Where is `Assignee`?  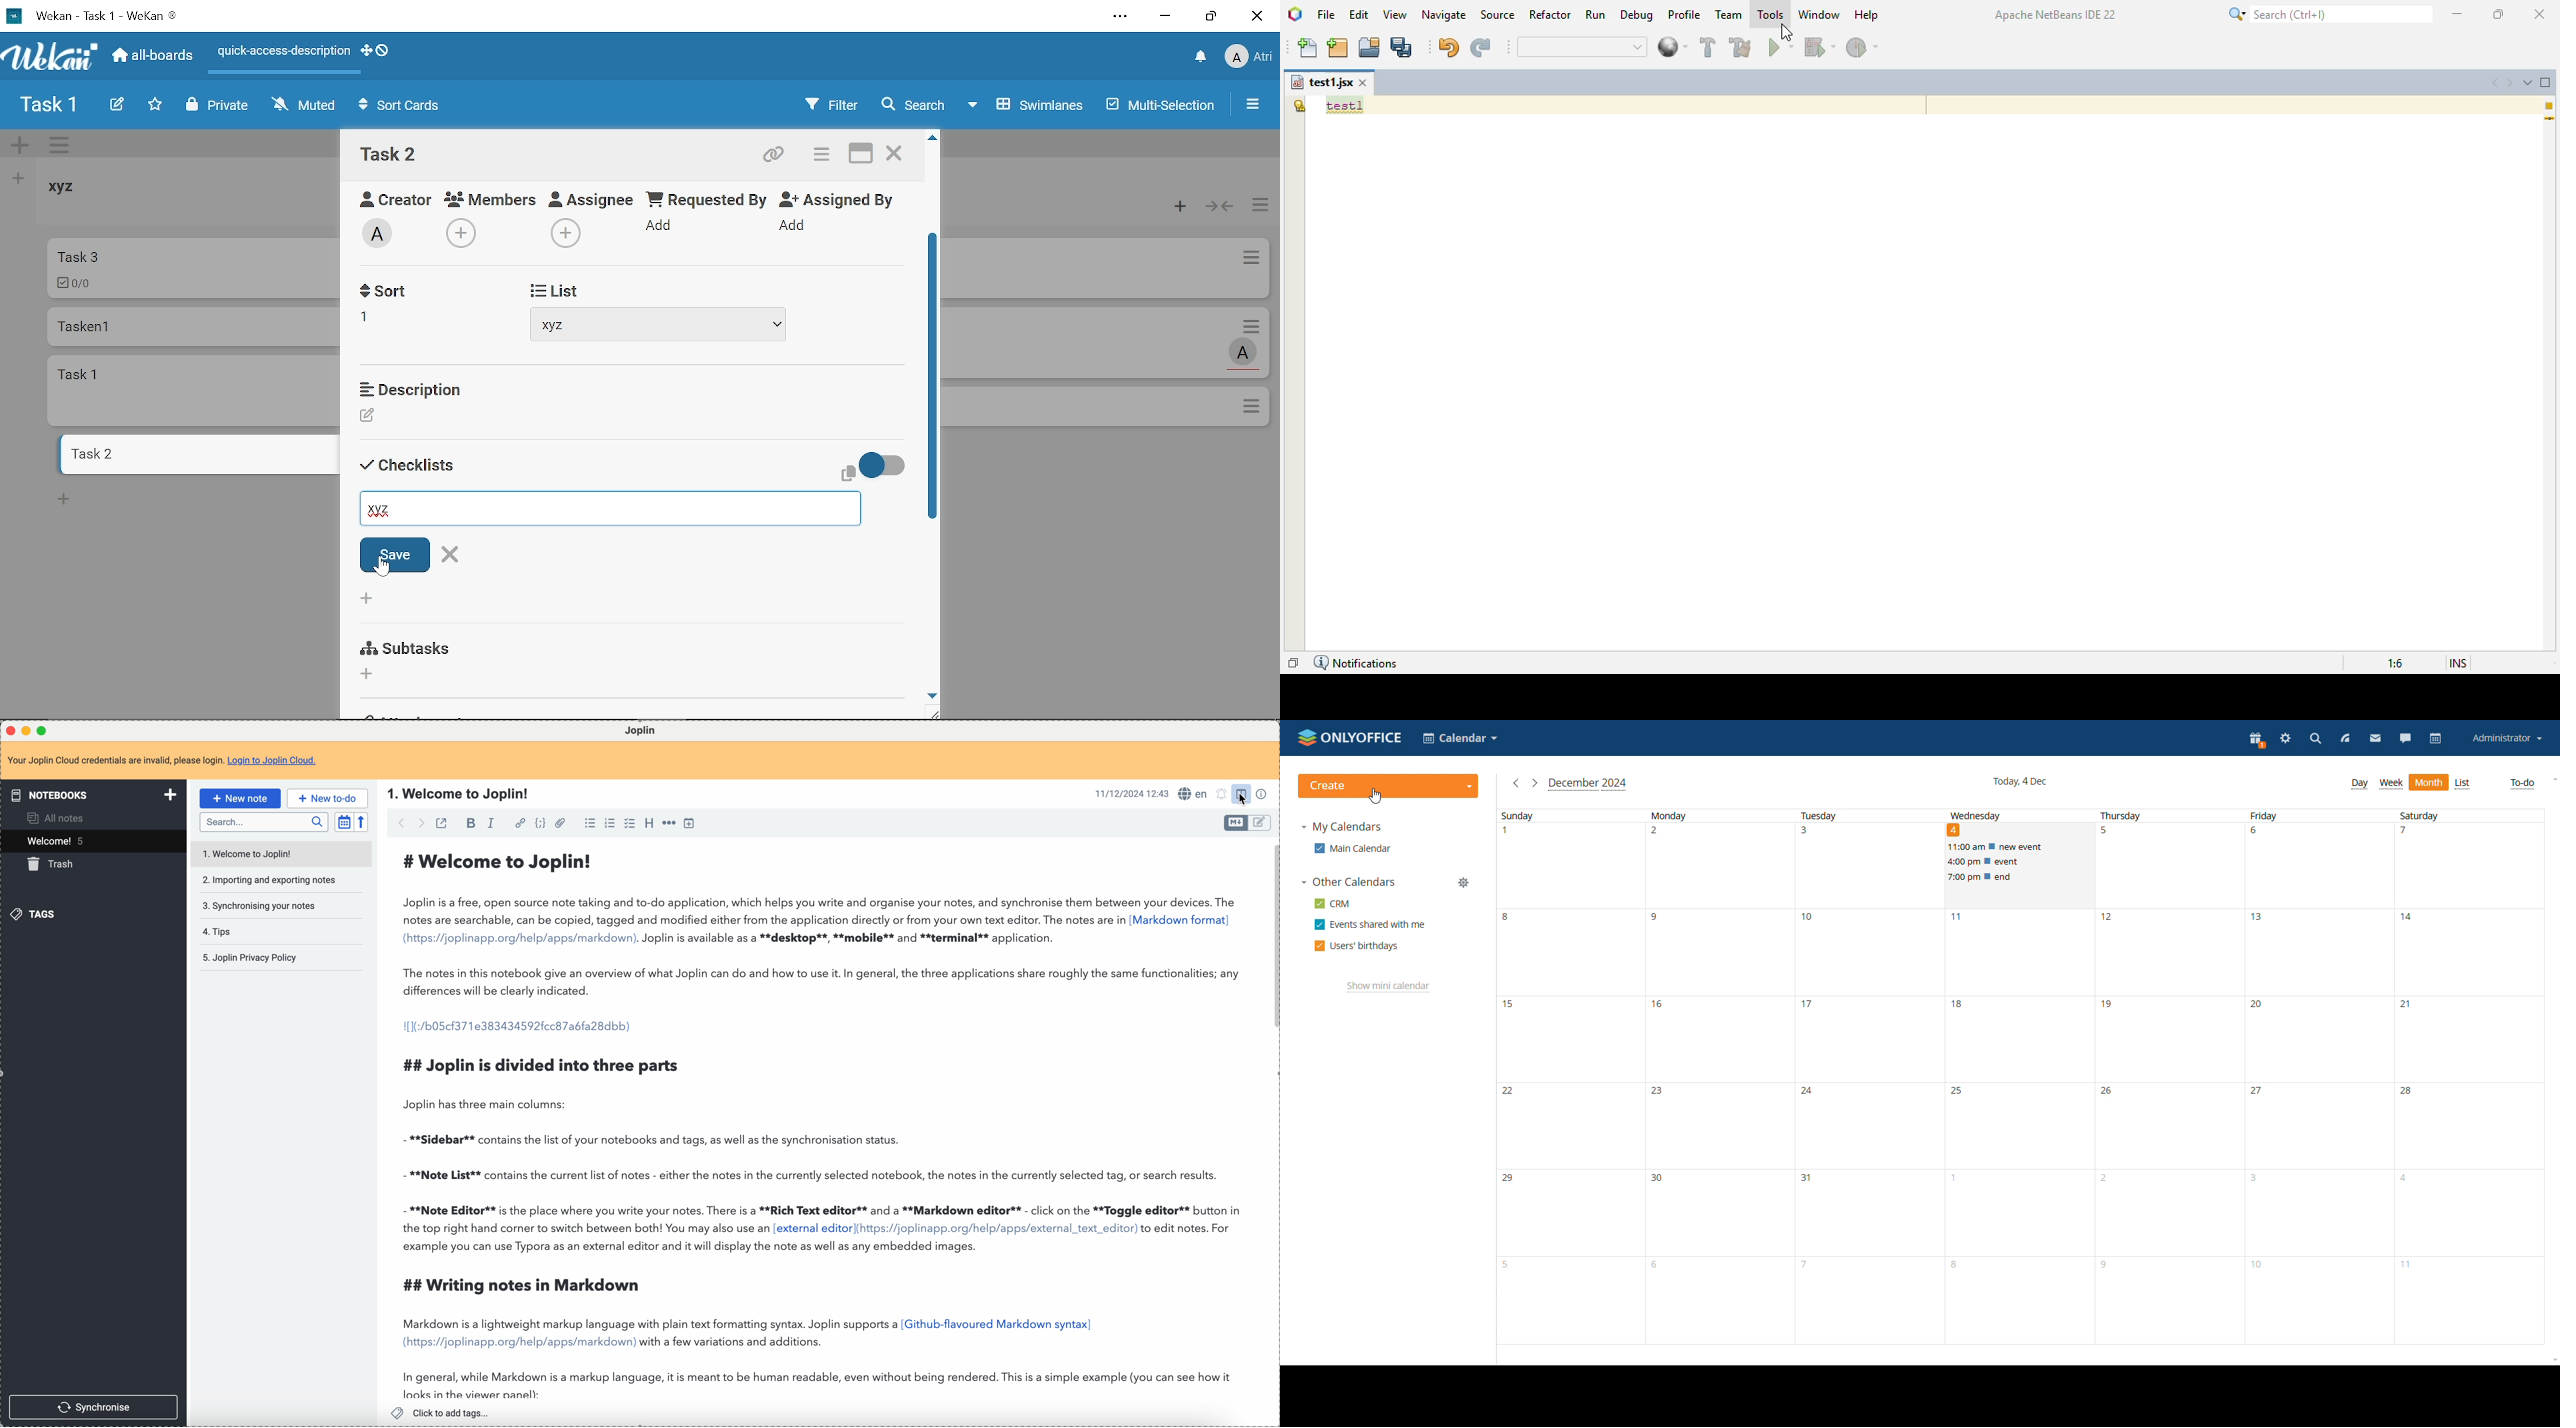
Assignee is located at coordinates (592, 197).